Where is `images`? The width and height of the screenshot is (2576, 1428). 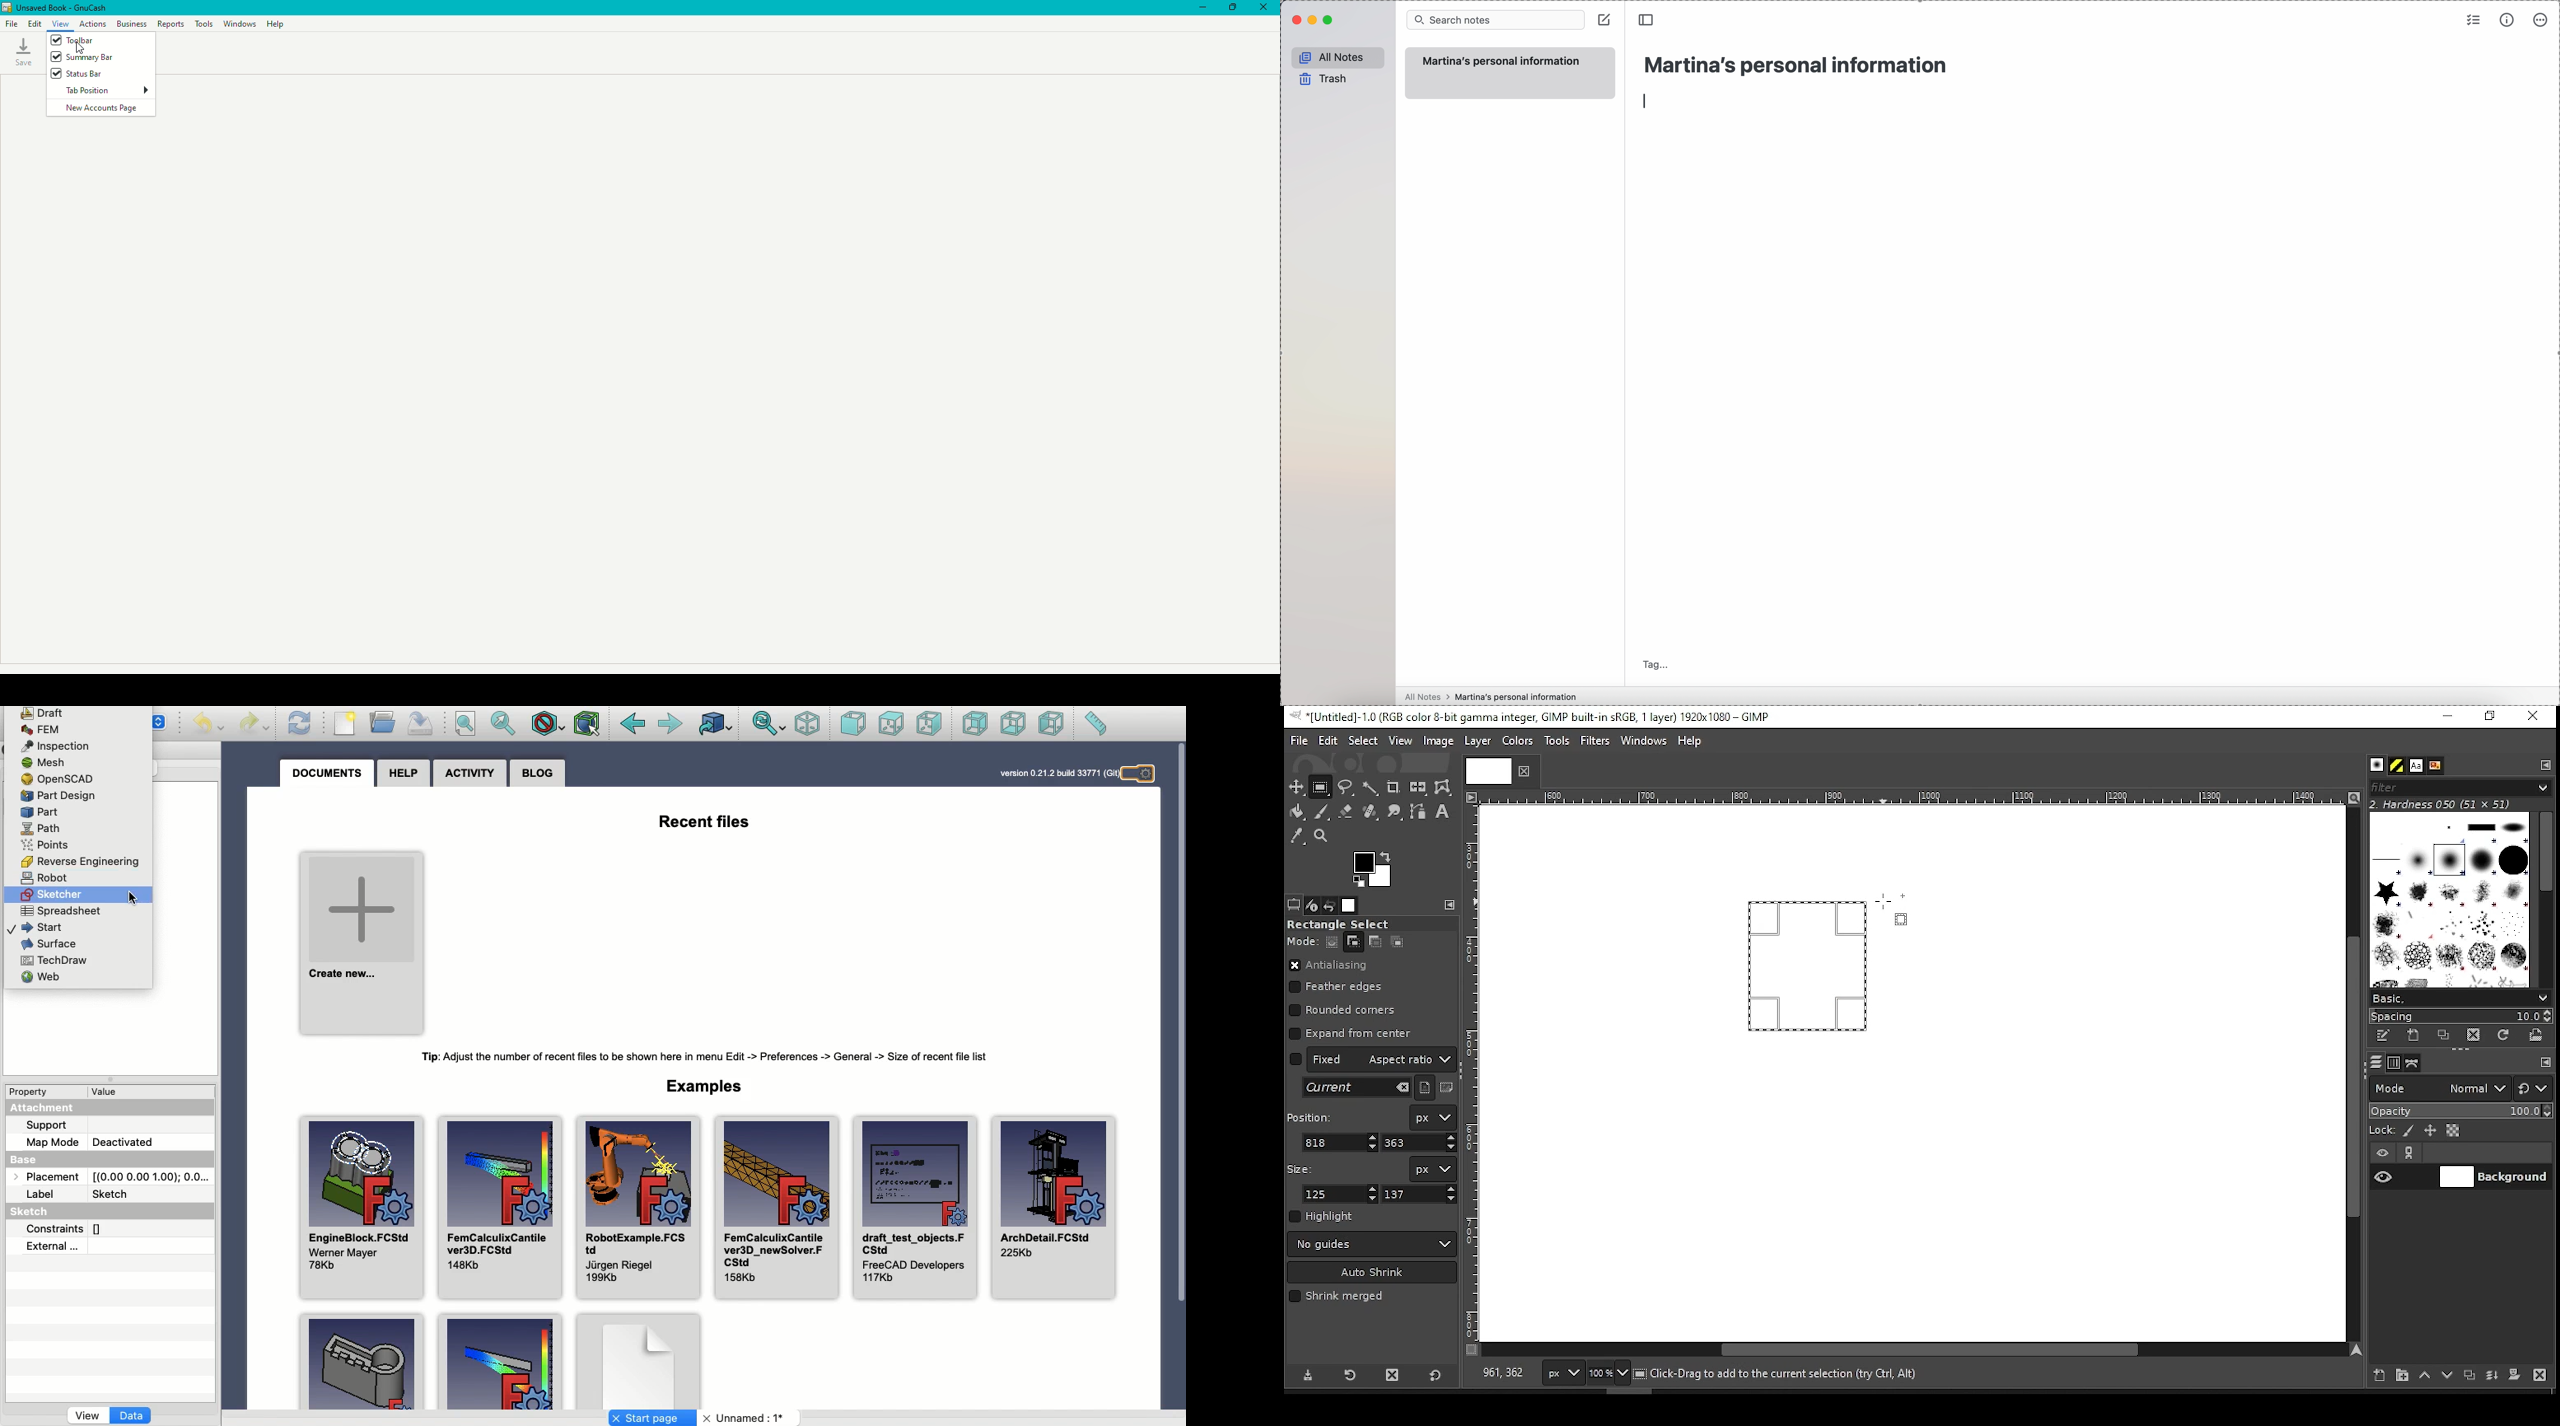 images is located at coordinates (1350, 906).